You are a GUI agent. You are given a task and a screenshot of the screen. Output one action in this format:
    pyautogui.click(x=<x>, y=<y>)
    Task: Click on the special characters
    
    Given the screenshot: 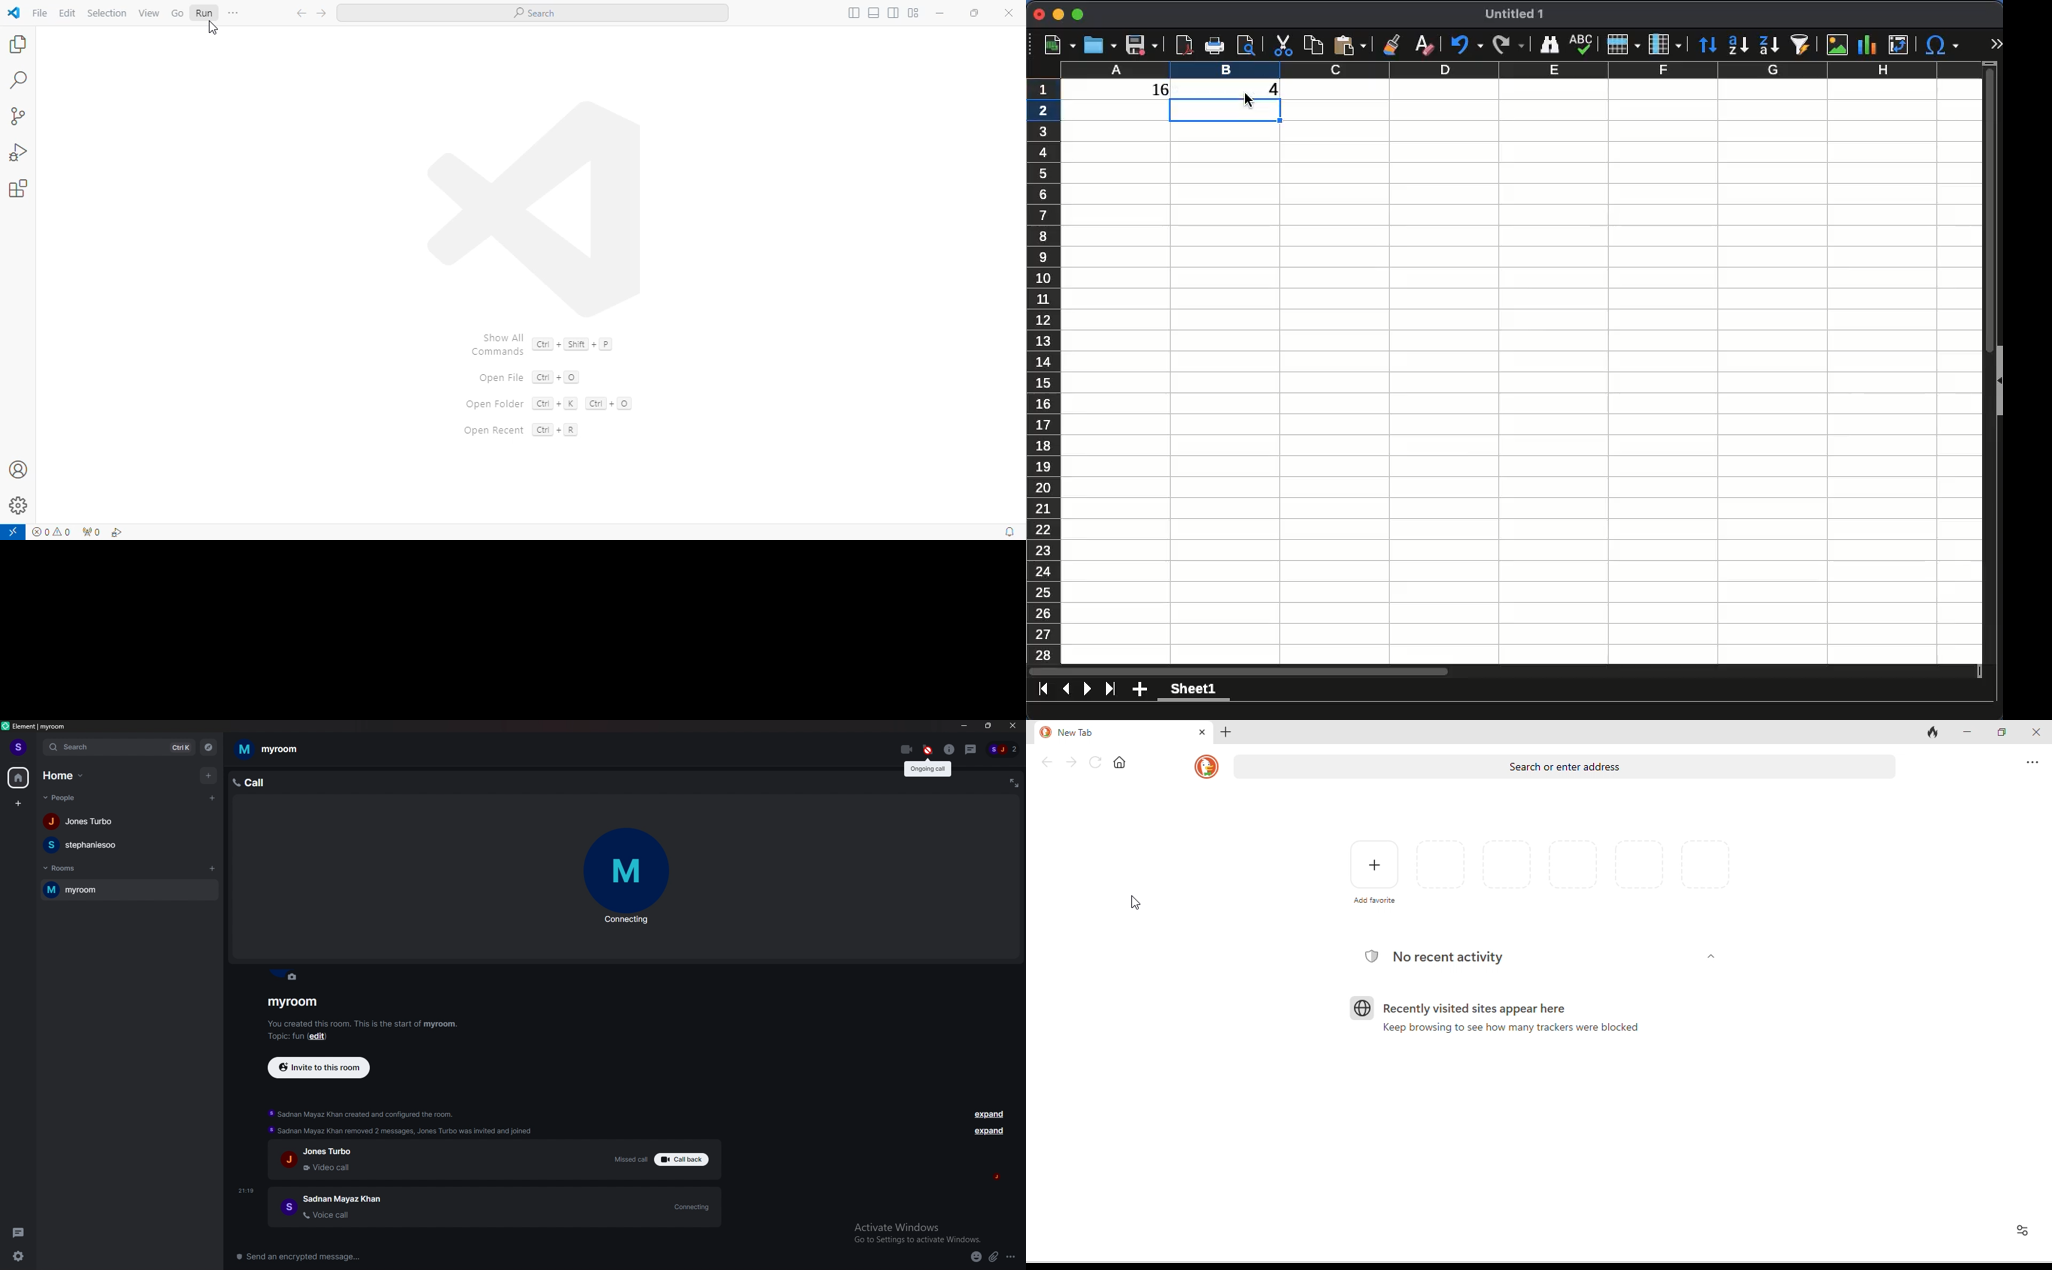 What is the action you would take?
    pyautogui.click(x=1941, y=46)
    